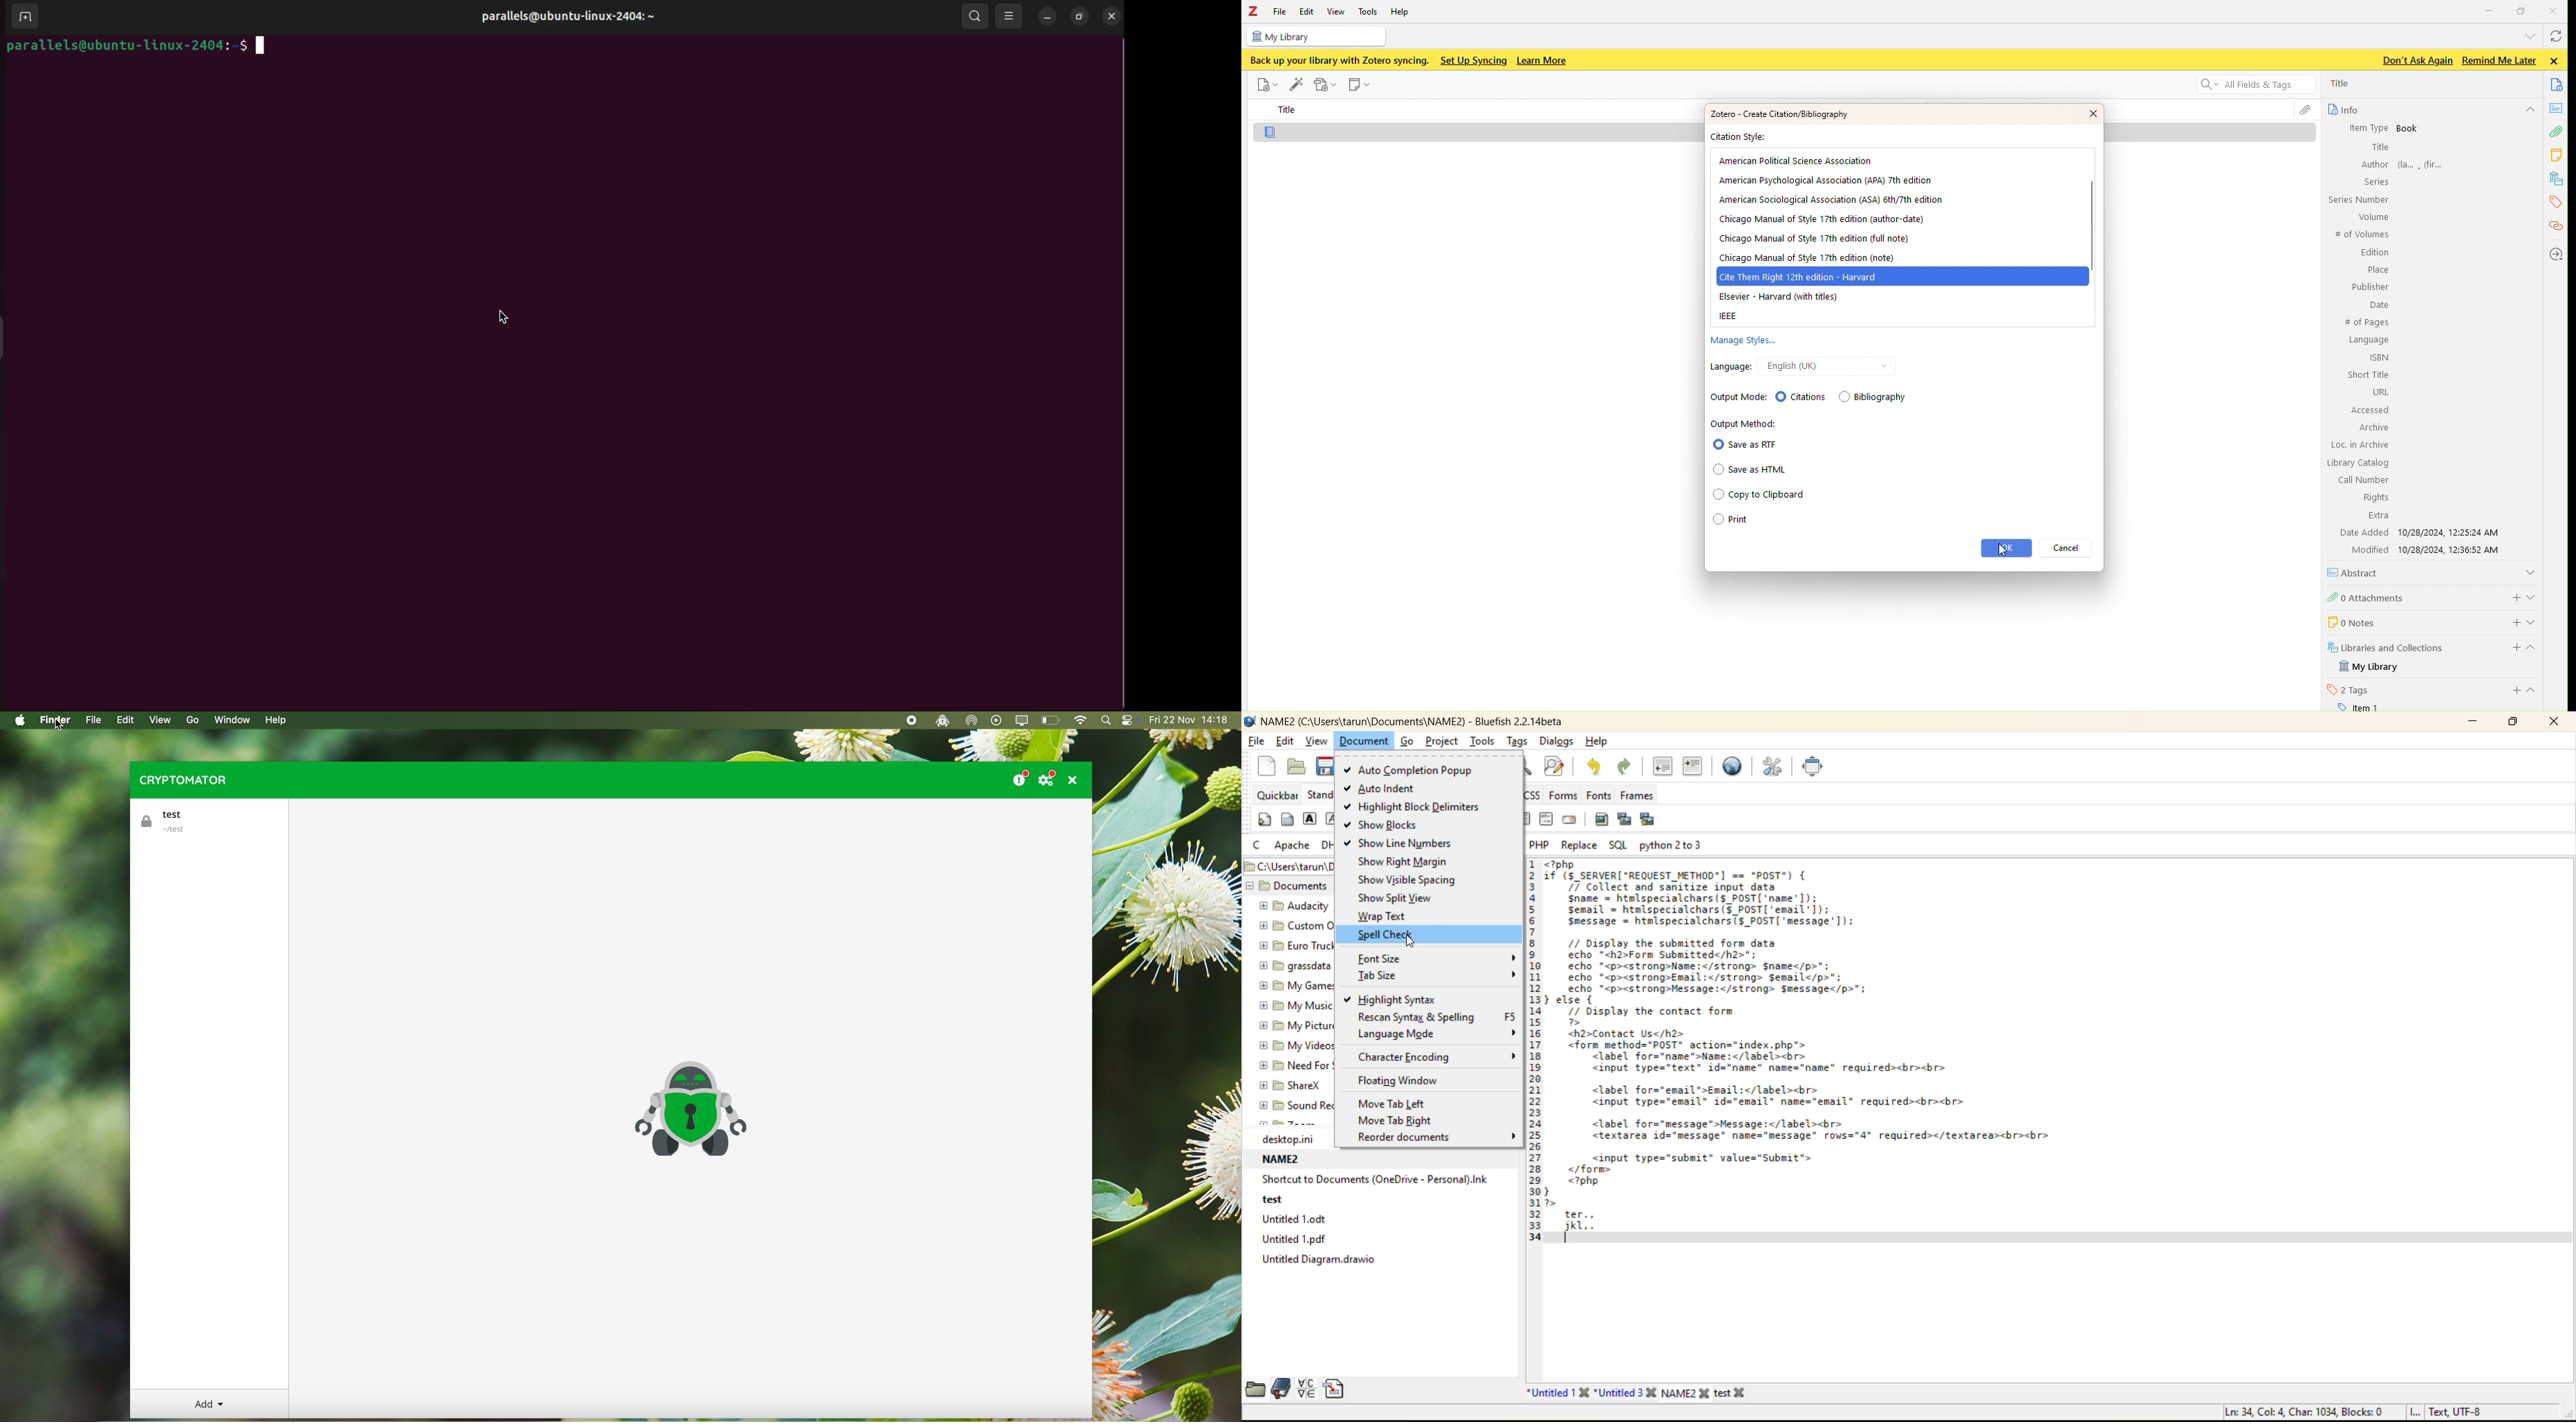 The width and height of the screenshot is (2576, 1428). Describe the element at coordinates (1730, 317) in the screenshot. I see `EEE` at that location.